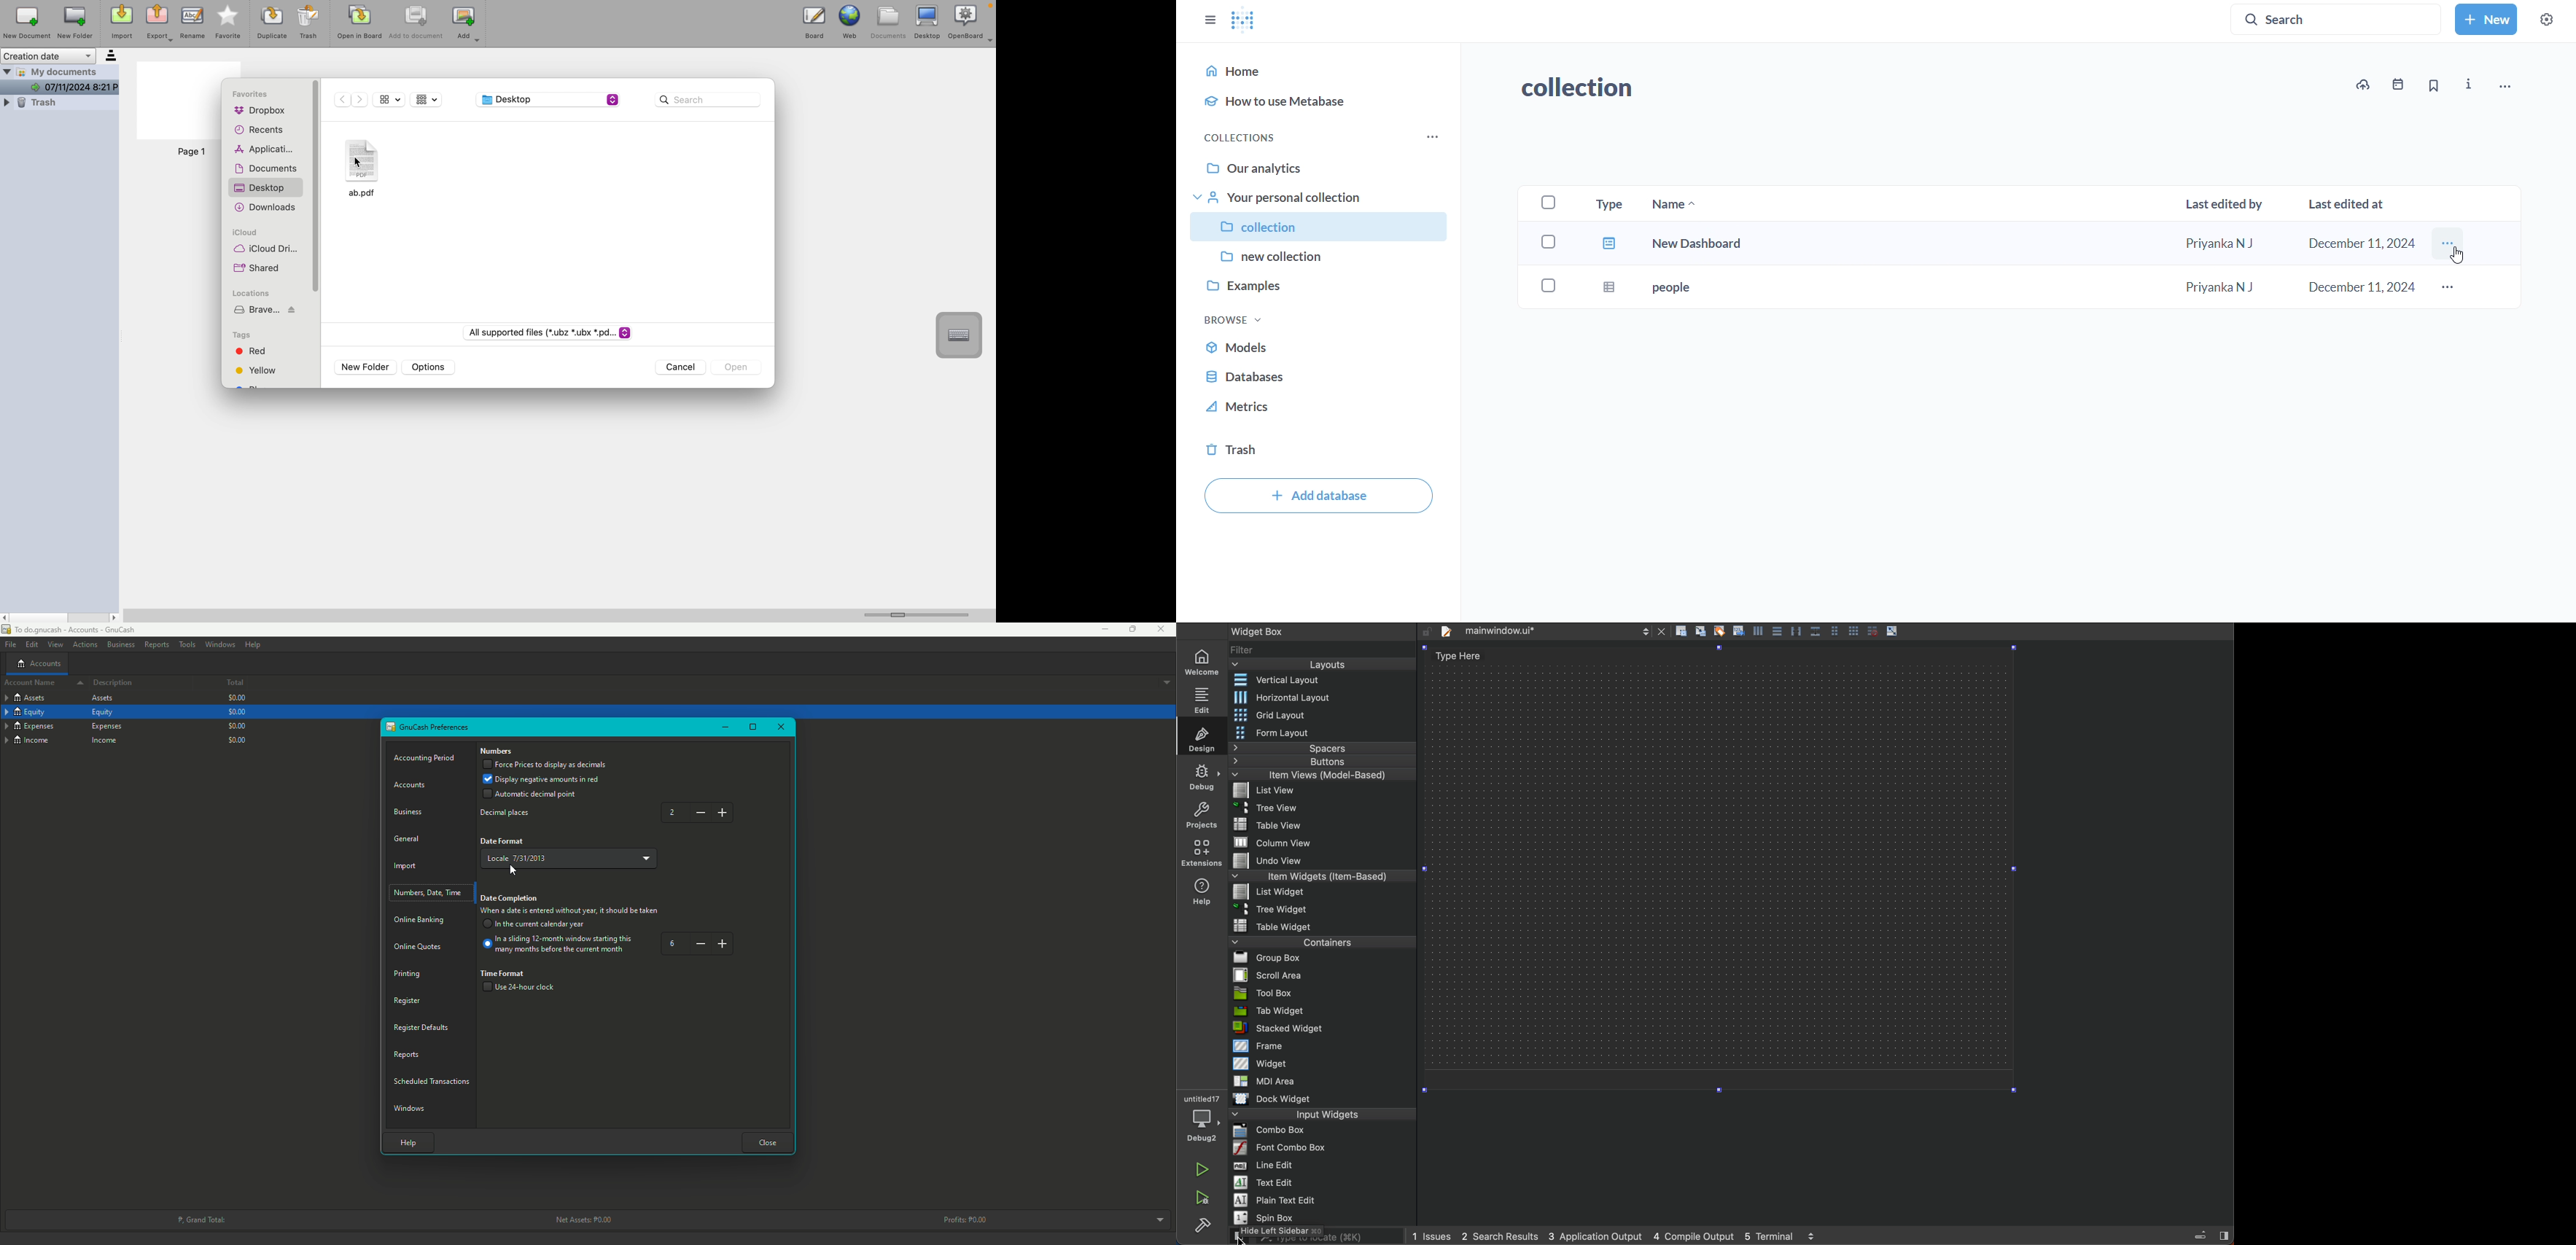 The height and width of the screenshot is (1260, 2576). Describe the element at coordinates (1267, 809) in the screenshot. I see `the view` at that location.